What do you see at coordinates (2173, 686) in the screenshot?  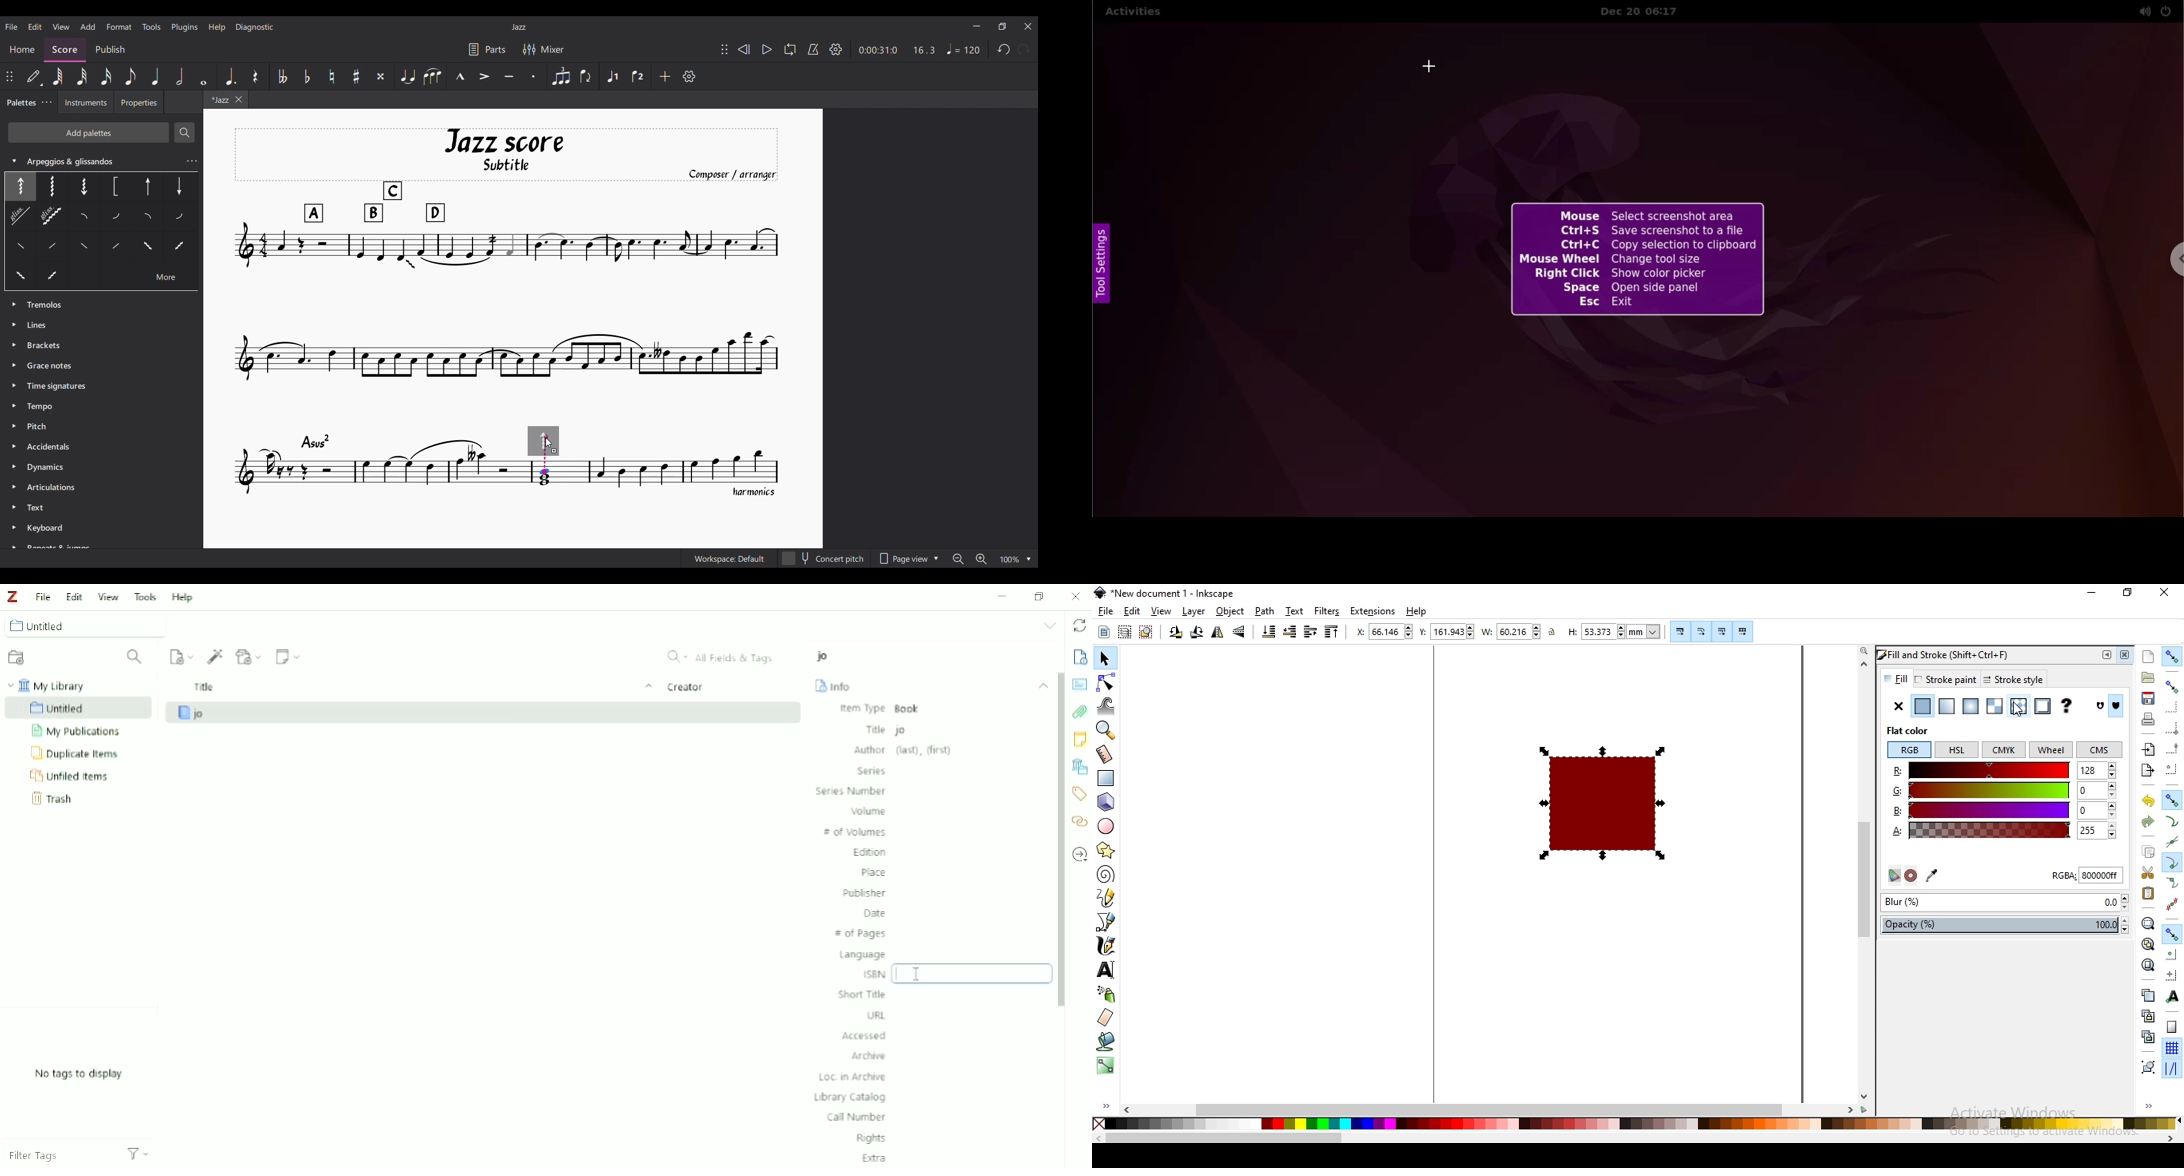 I see `snap bounding boxes` at bounding box center [2173, 686].